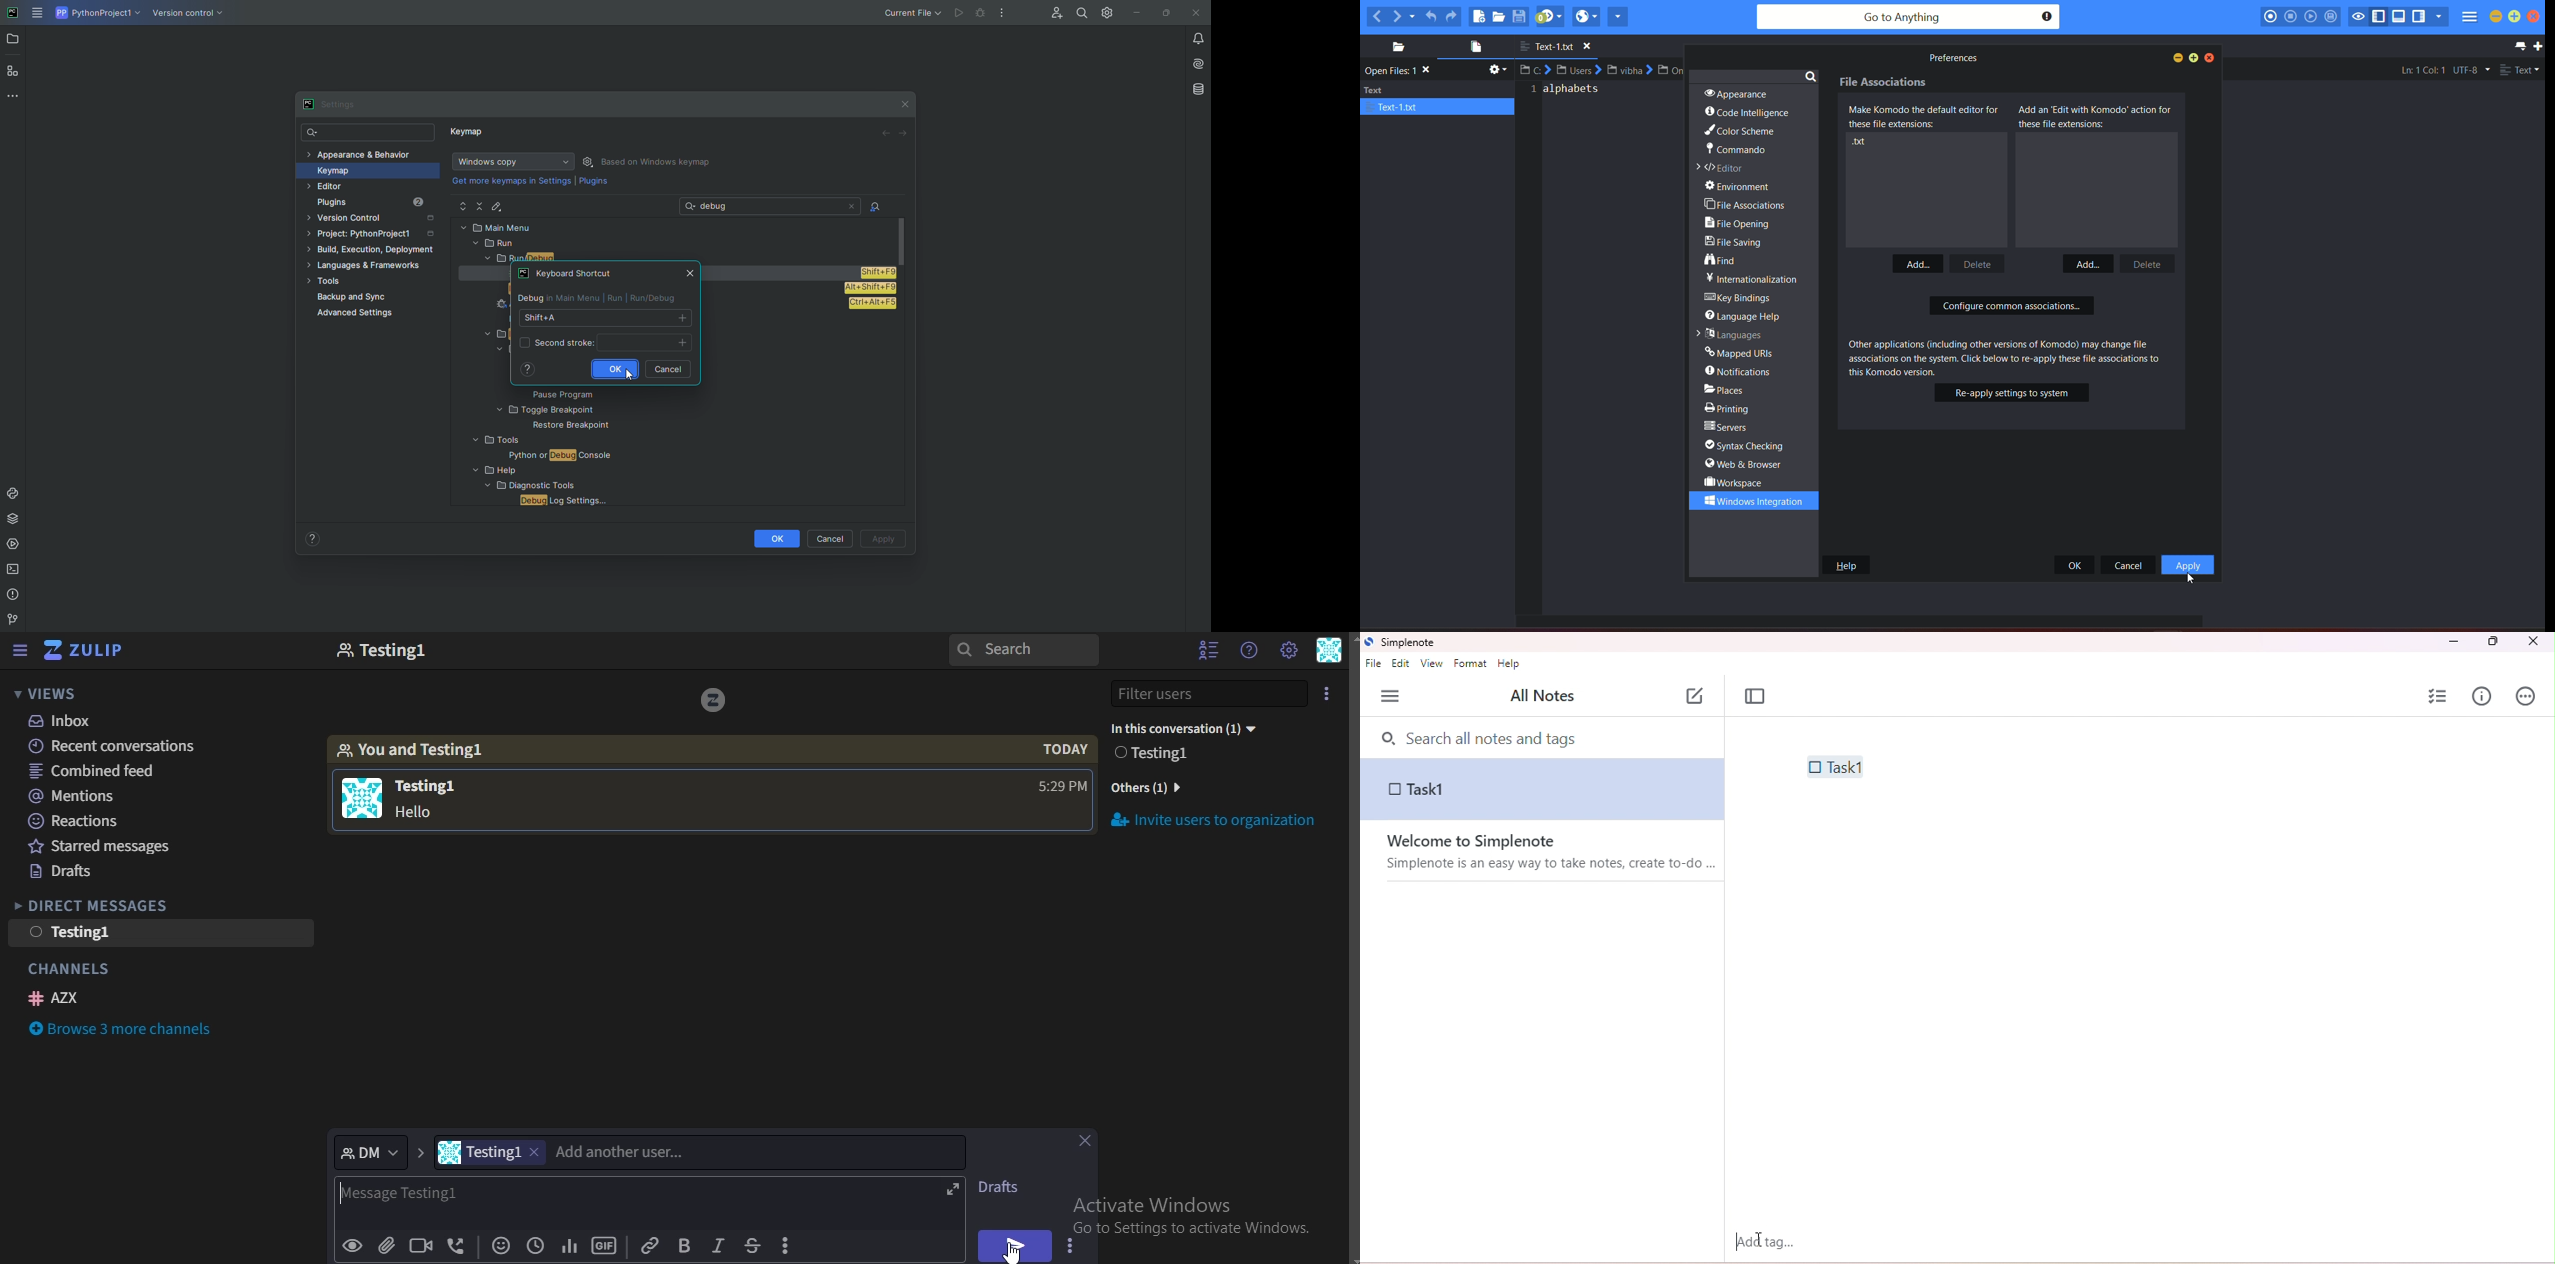 The width and height of the screenshot is (2576, 1288). Describe the element at coordinates (1203, 650) in the screenshot. I see `hide userlist` at that location.